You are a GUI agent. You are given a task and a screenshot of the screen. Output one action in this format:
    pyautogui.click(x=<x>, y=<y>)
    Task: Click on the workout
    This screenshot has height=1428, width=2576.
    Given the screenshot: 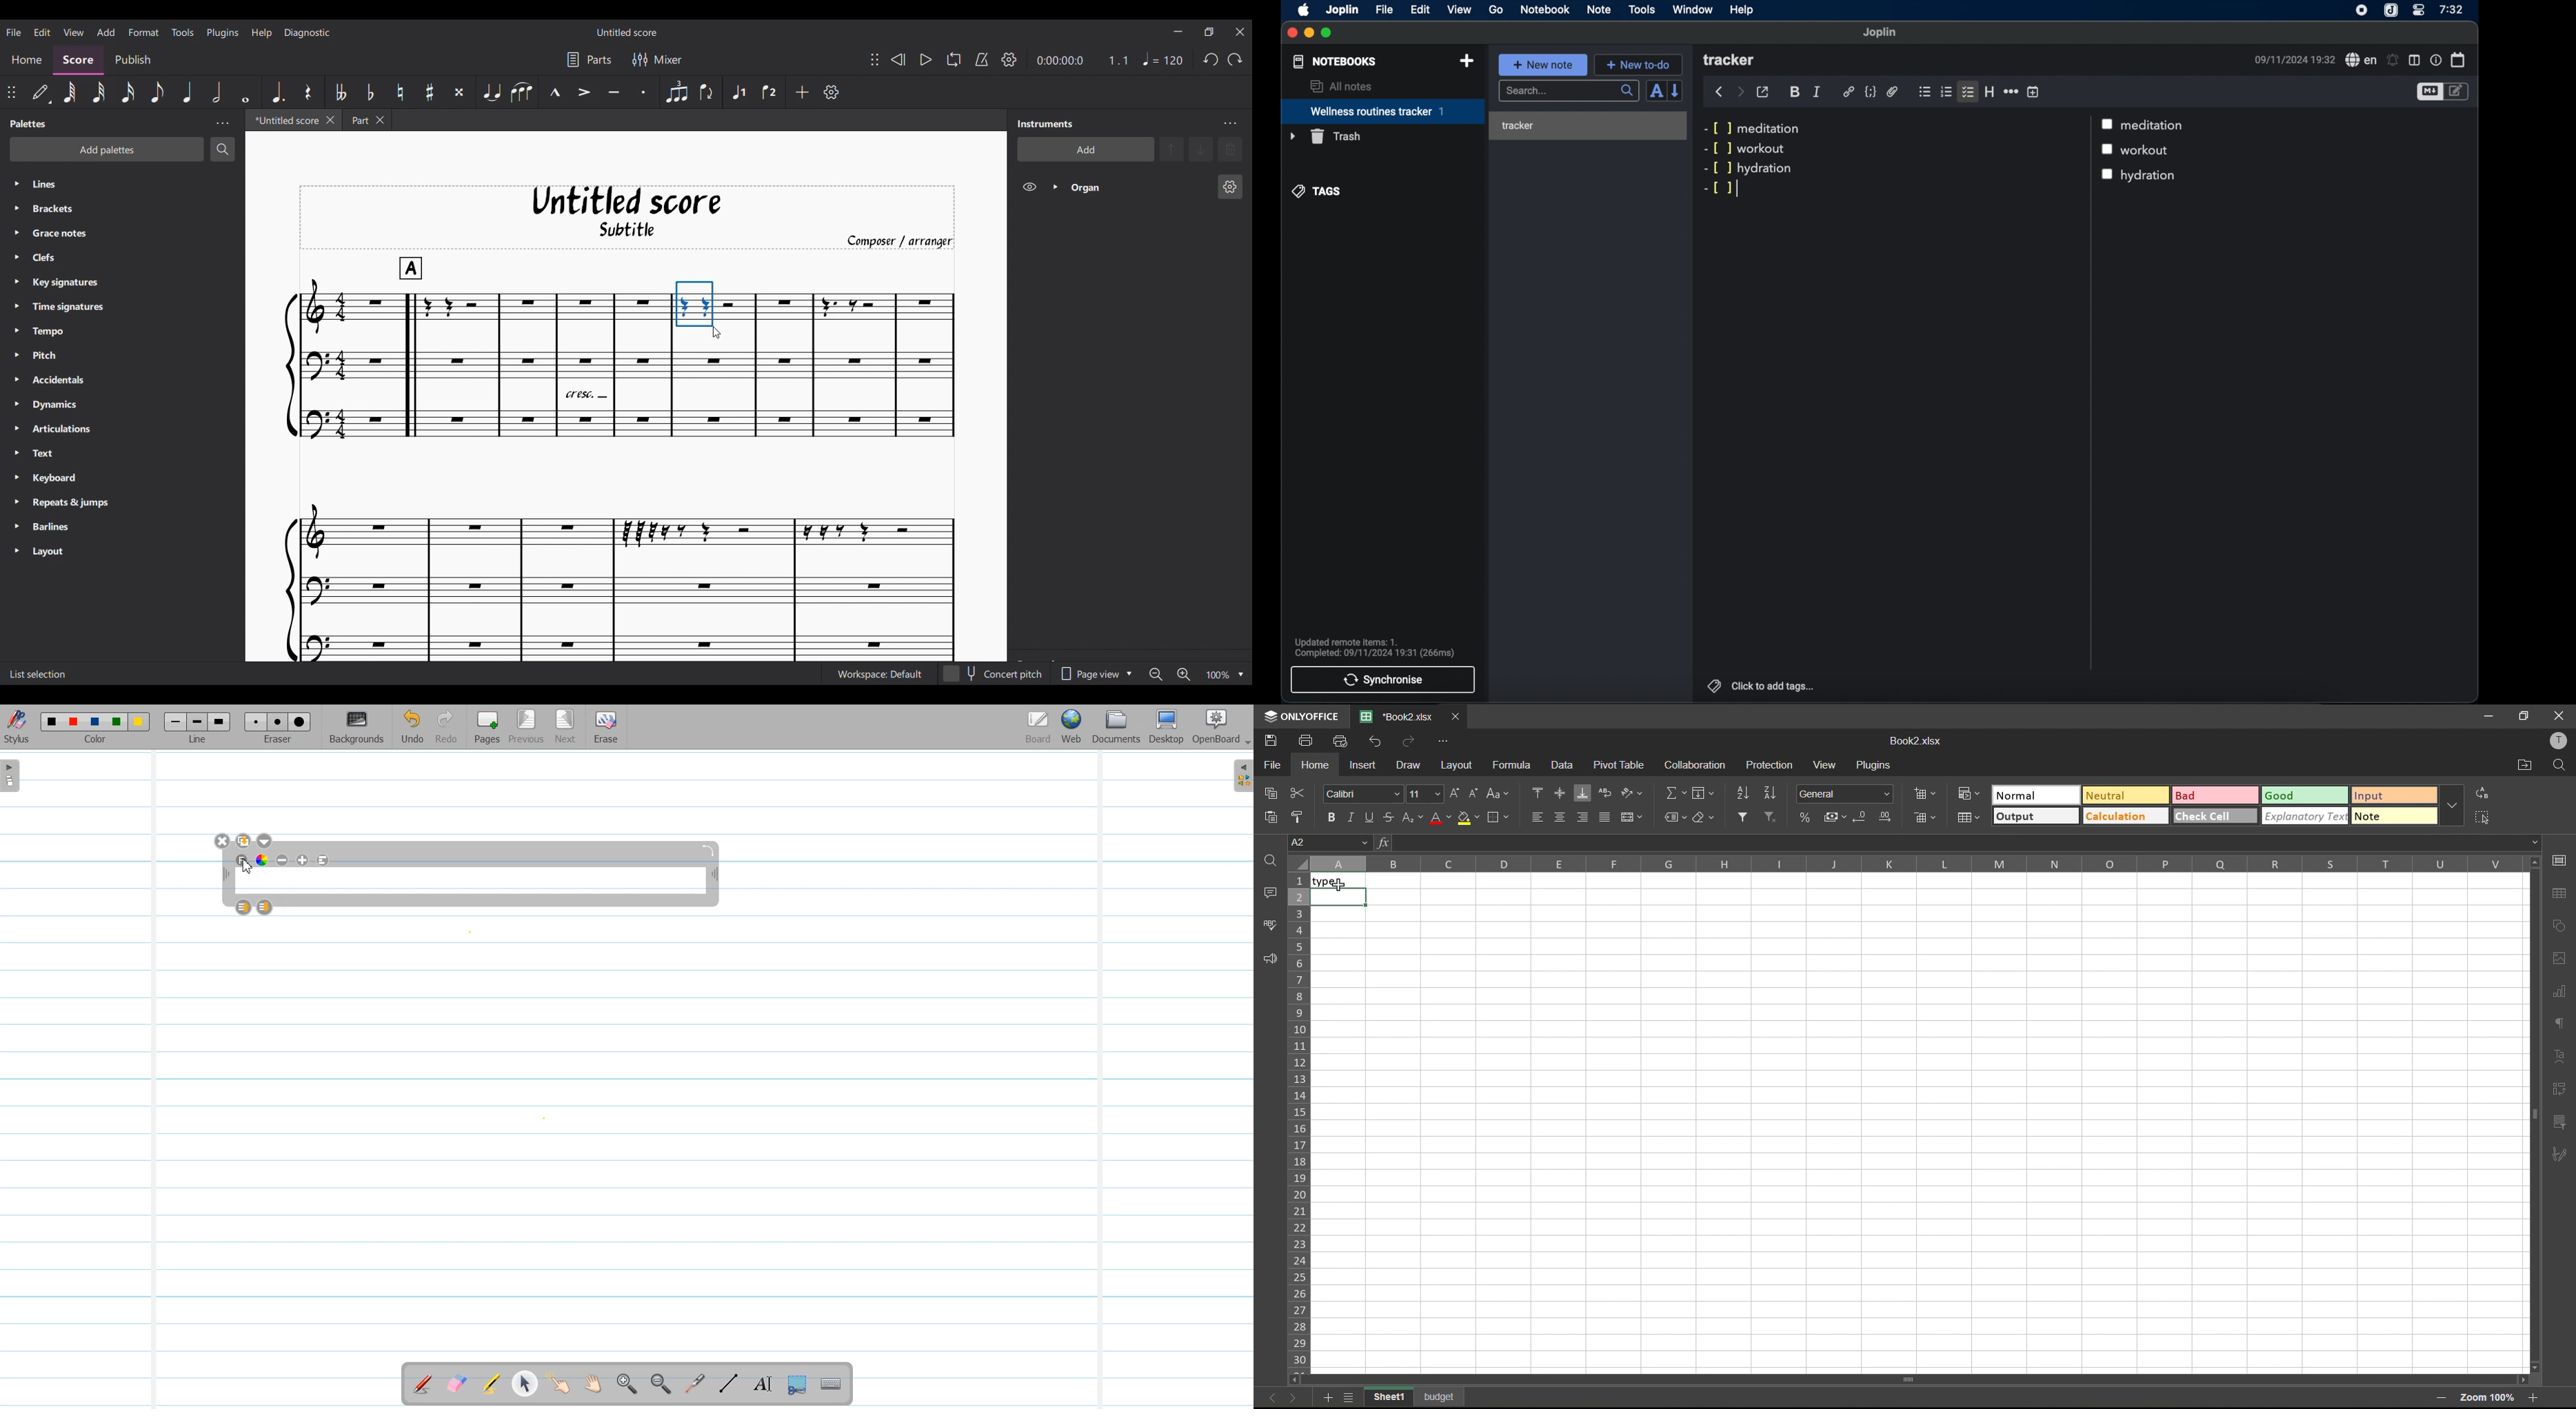 What is the action you would take?
    pyautogui.click(x=2149, y=151)
    